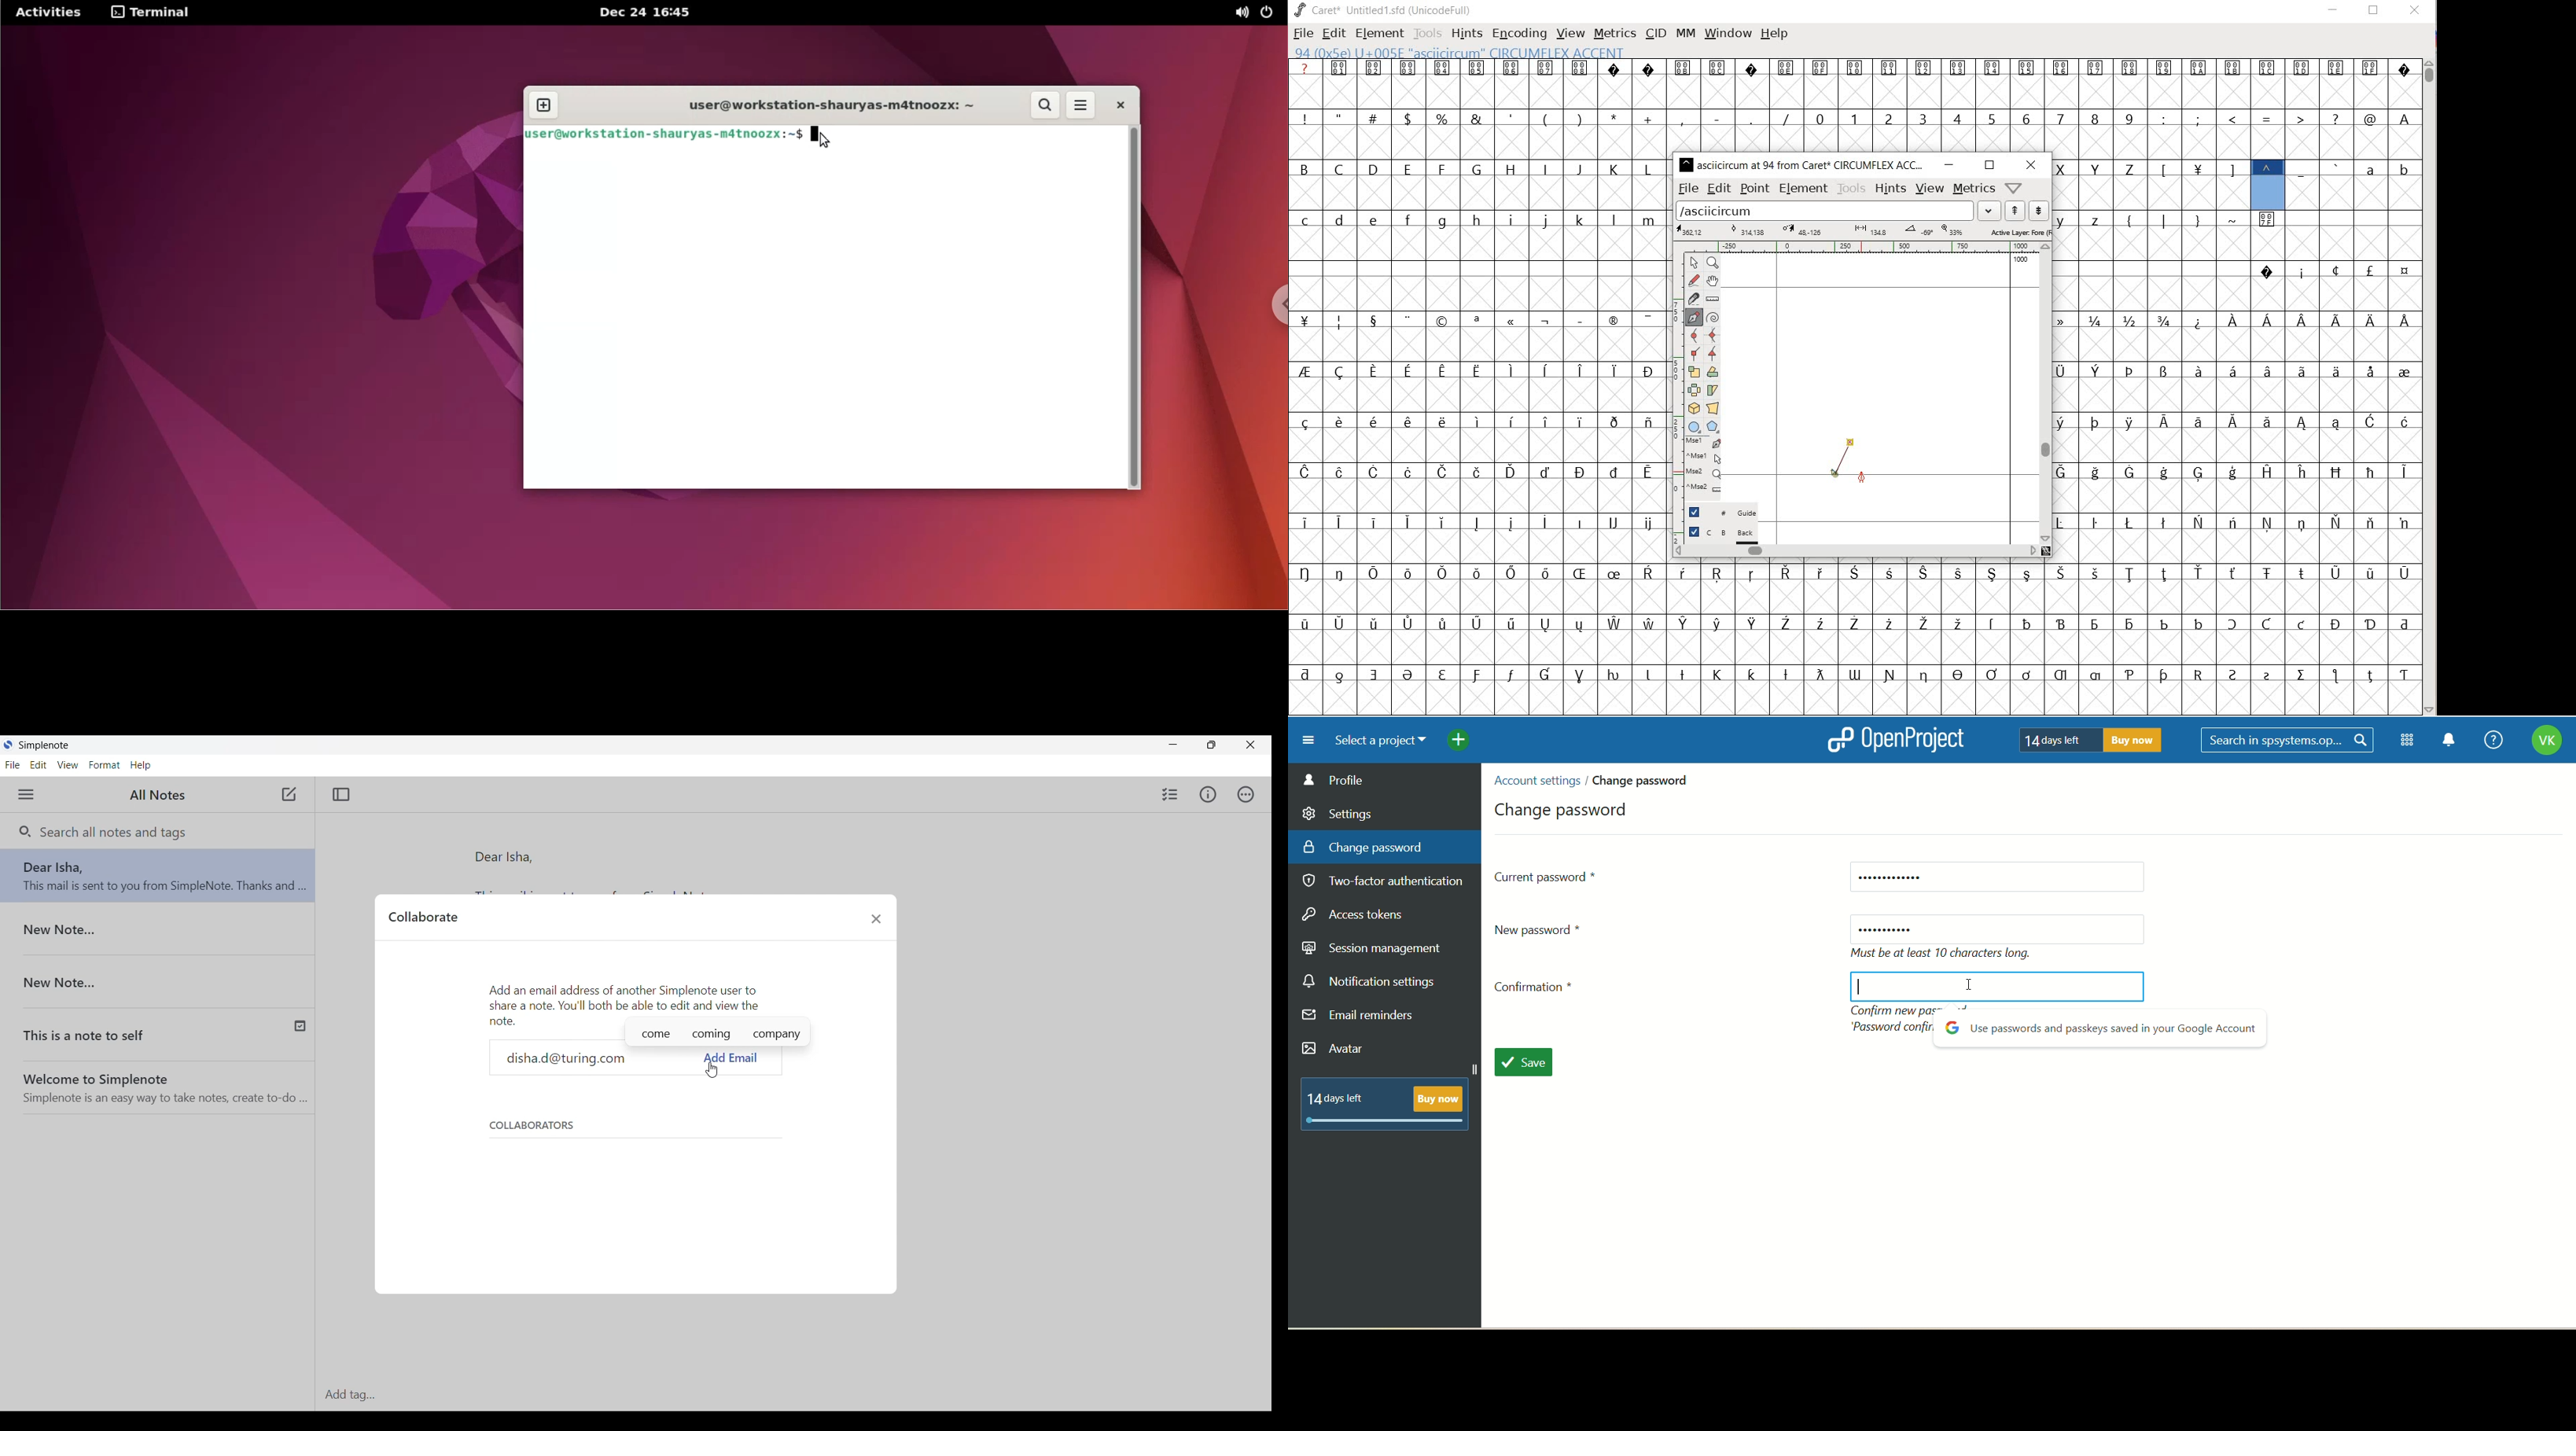 This screenshot has width=2576, height=1456. Describe the element at coordinates (1804, 188) in the screenshot. I see `element` at that location.